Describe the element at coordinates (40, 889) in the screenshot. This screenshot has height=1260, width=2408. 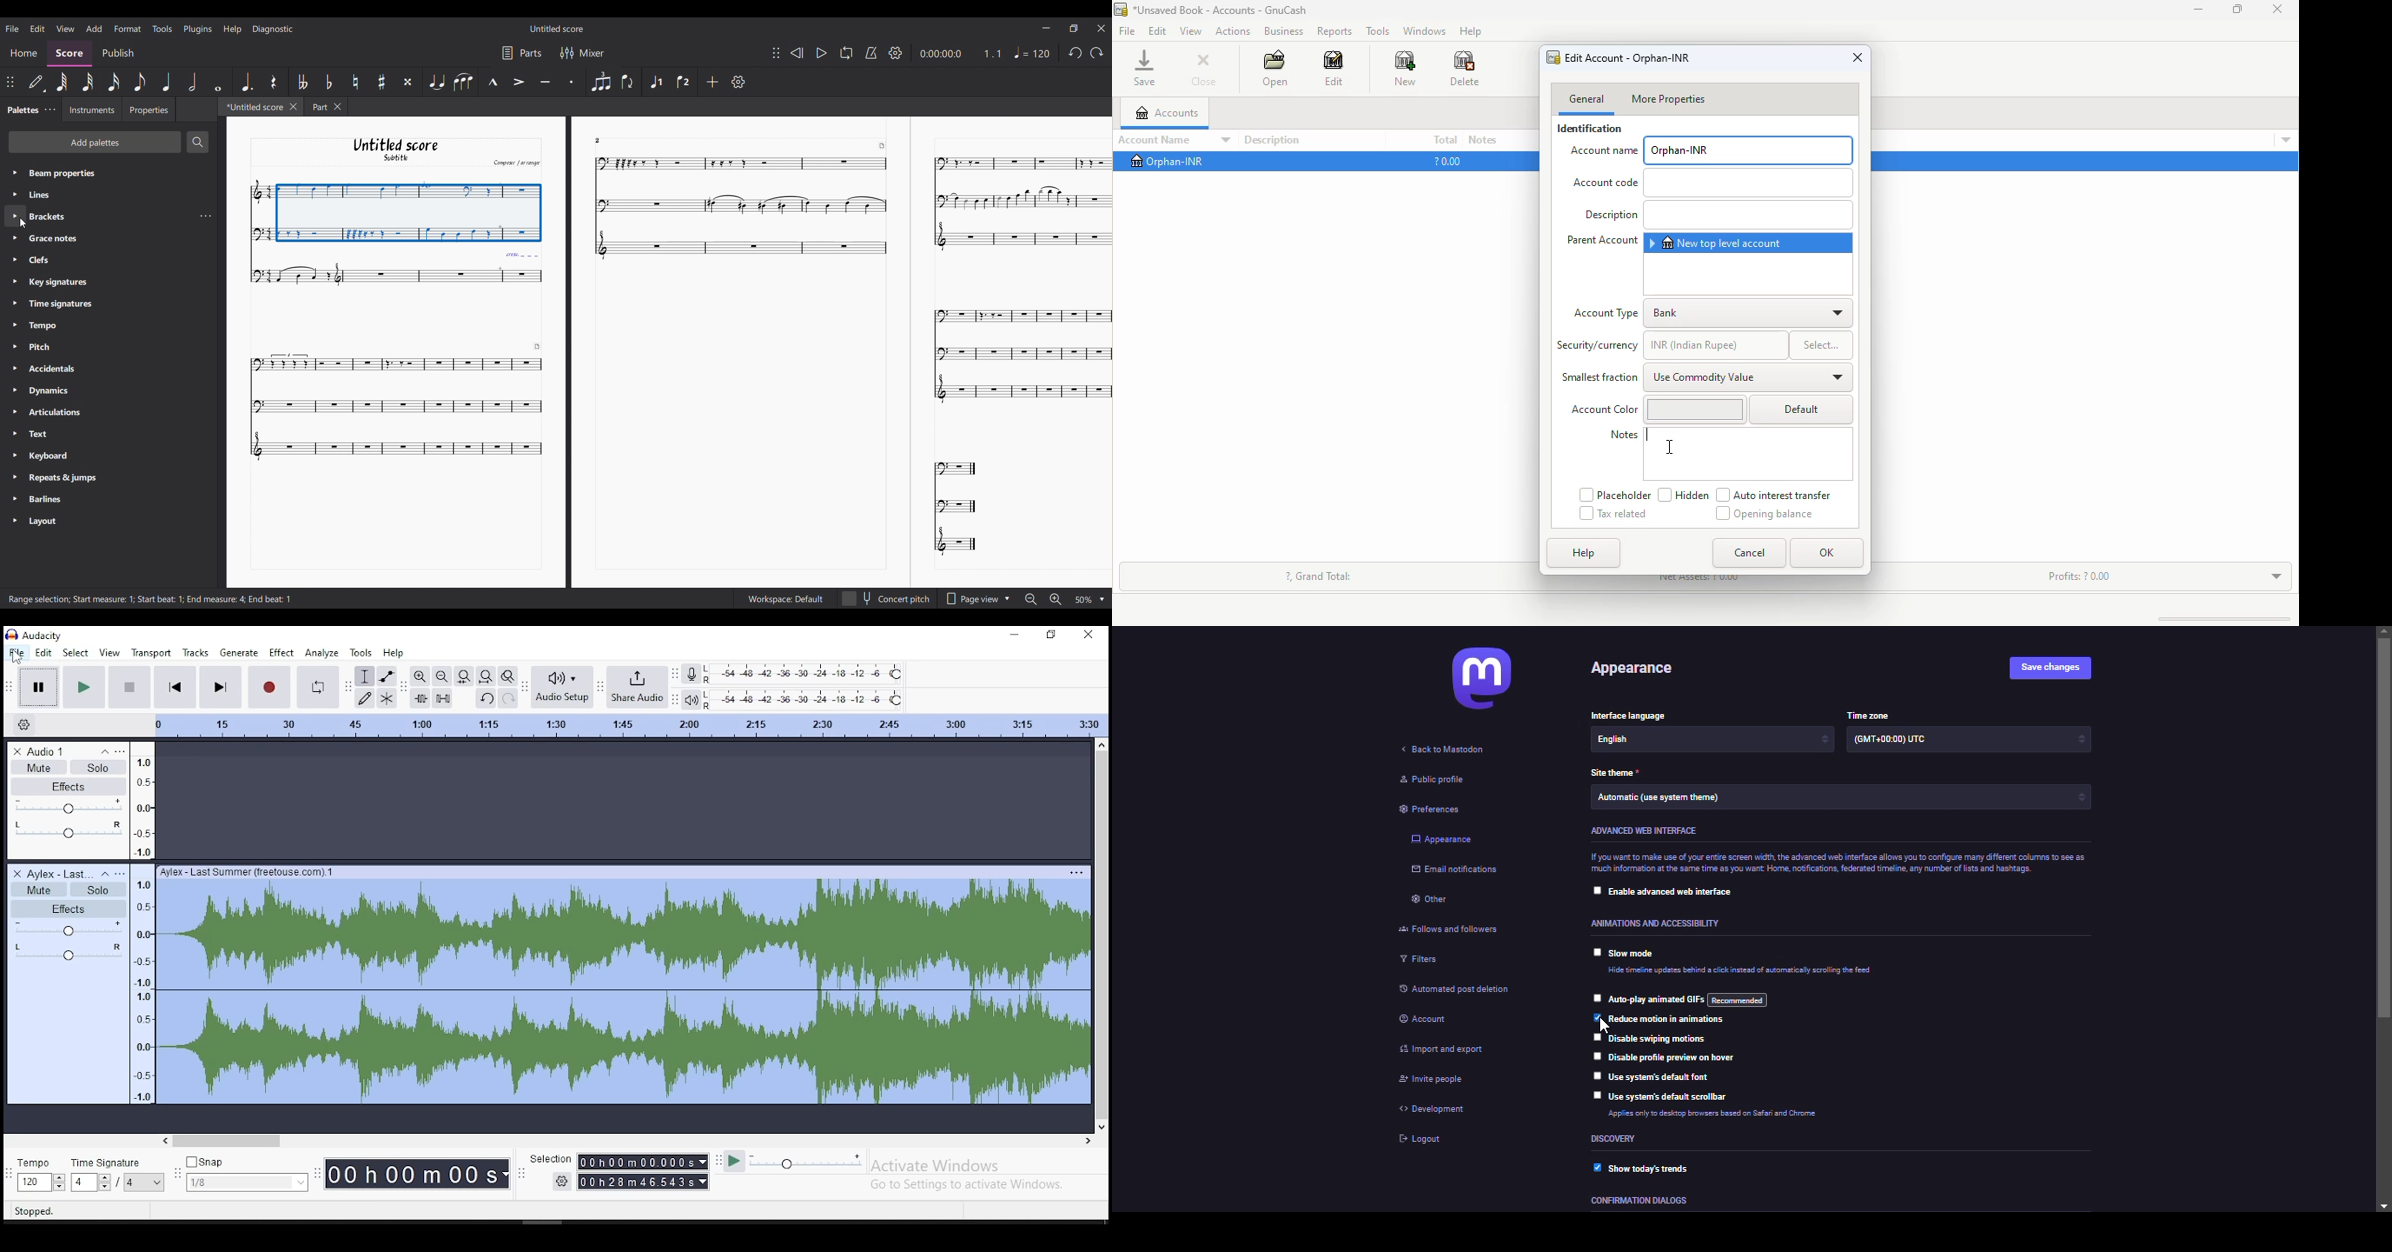
I see `mute` at that location.